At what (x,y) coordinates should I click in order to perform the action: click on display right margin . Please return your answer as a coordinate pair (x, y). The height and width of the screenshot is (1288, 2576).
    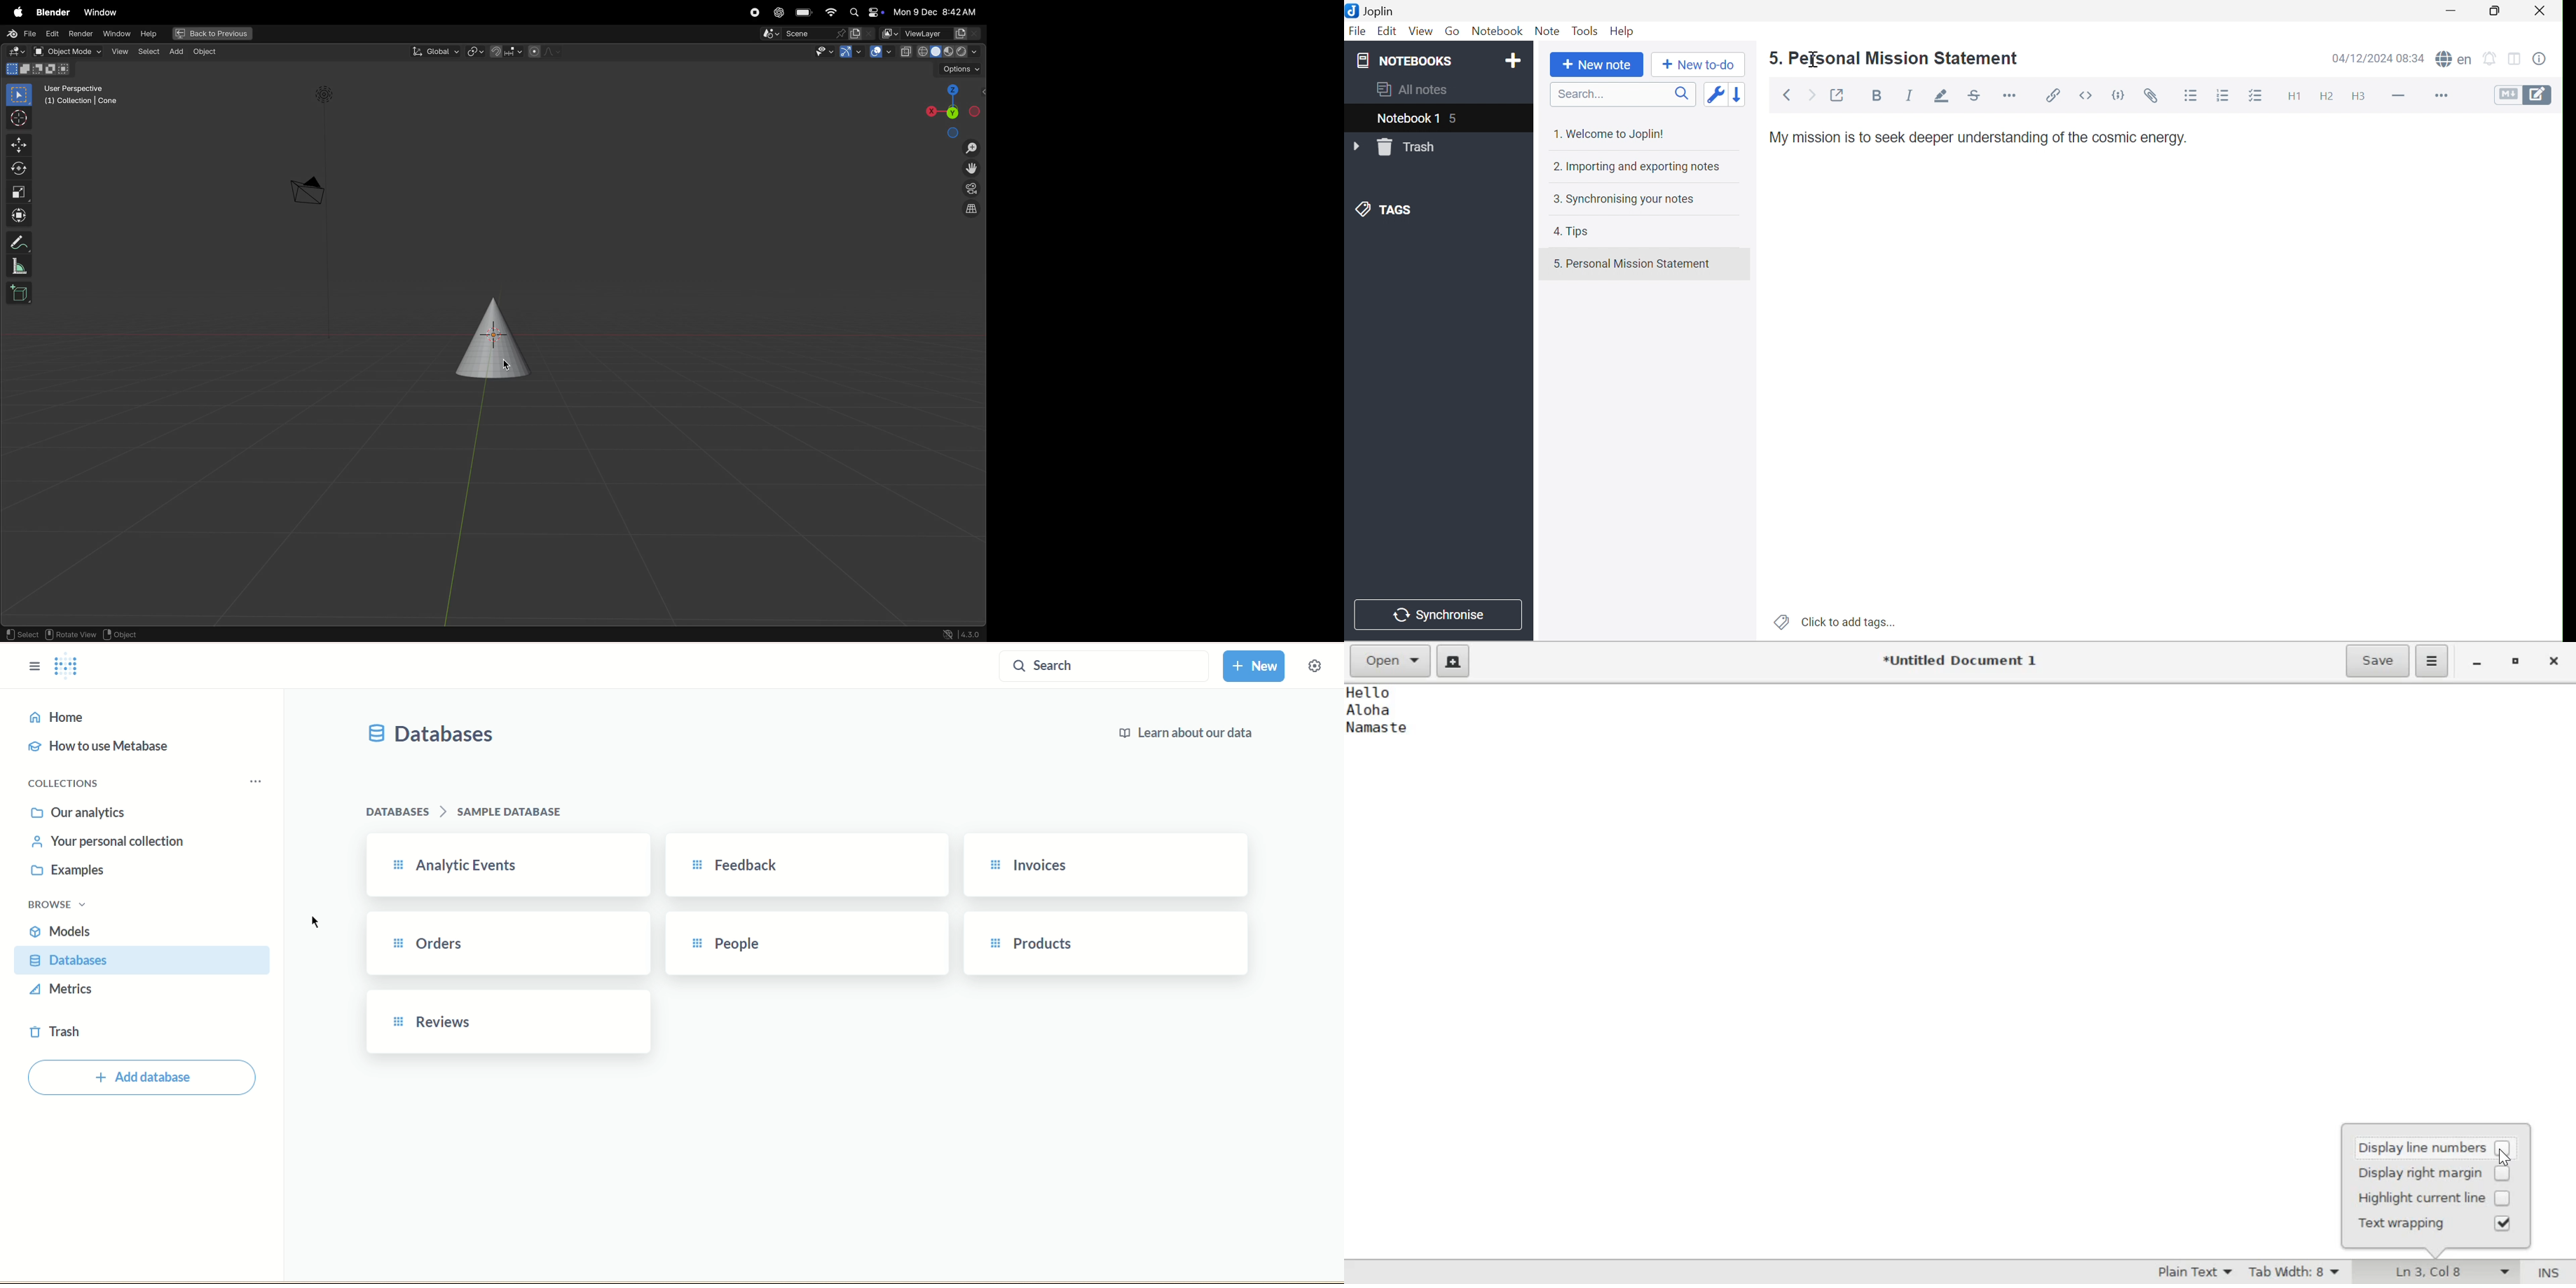
    Looking at the image, I should click on (2433, 1174).